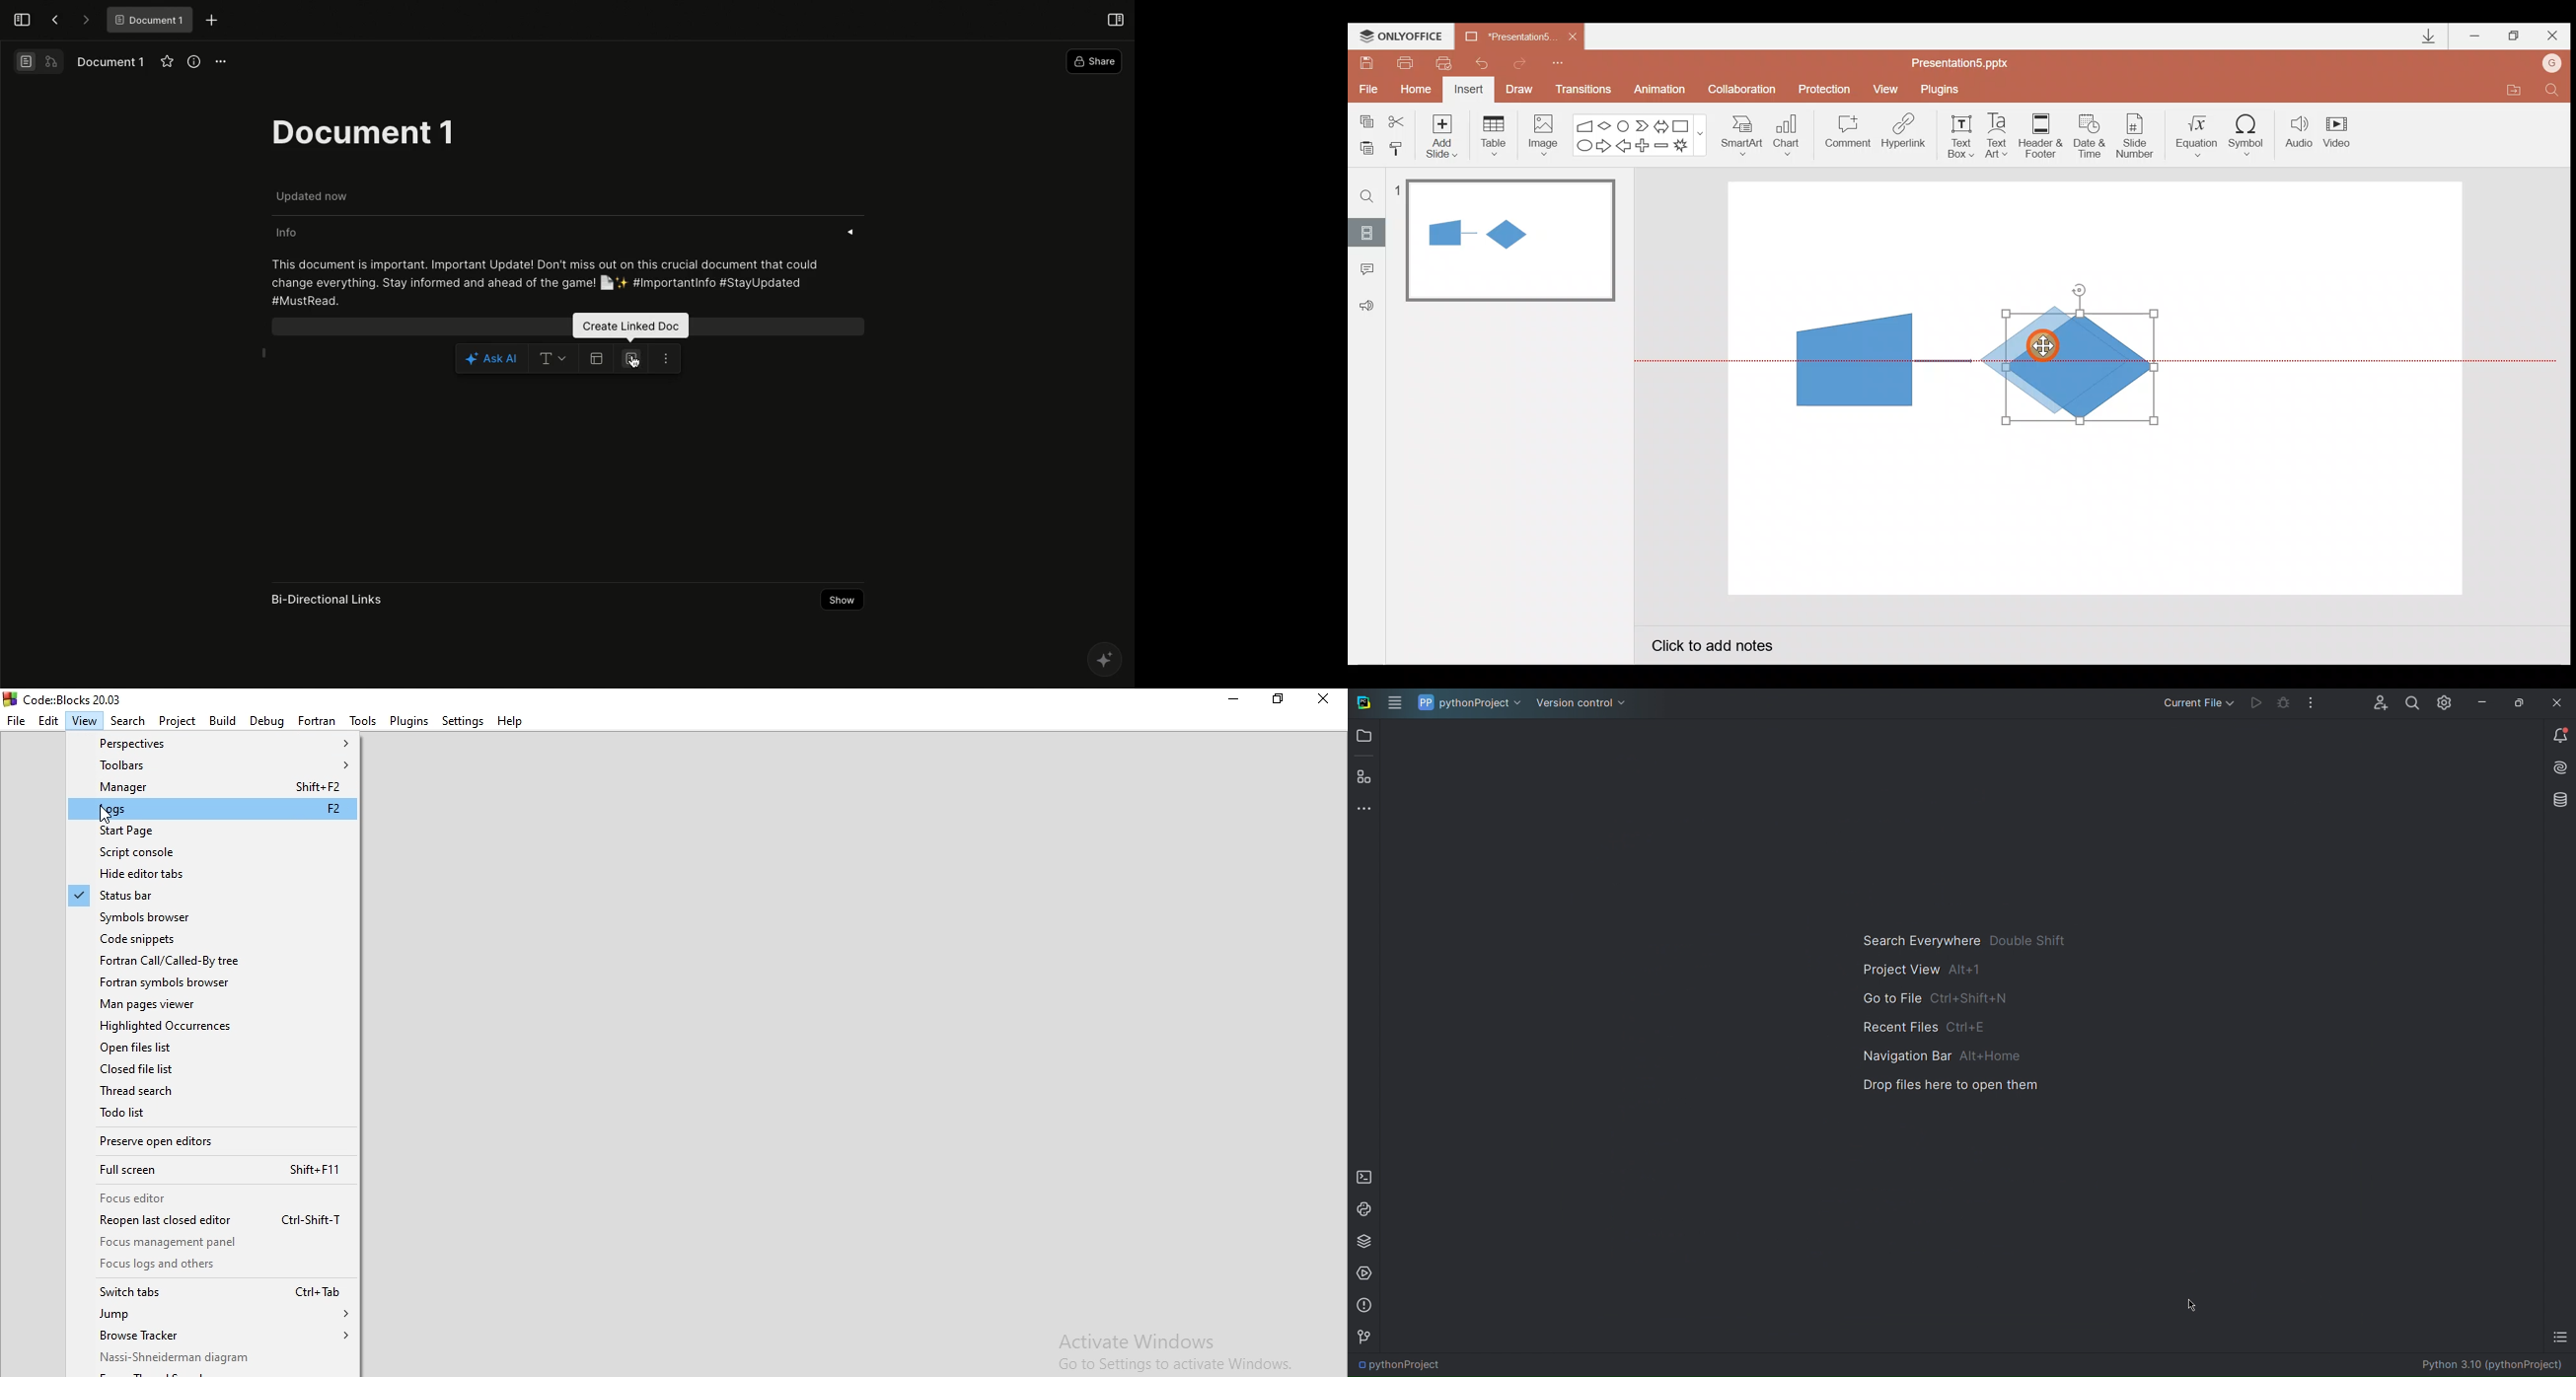 This screenshot has height=1400, width=2576. I want to click on ® Document 1, so click(149, 20).